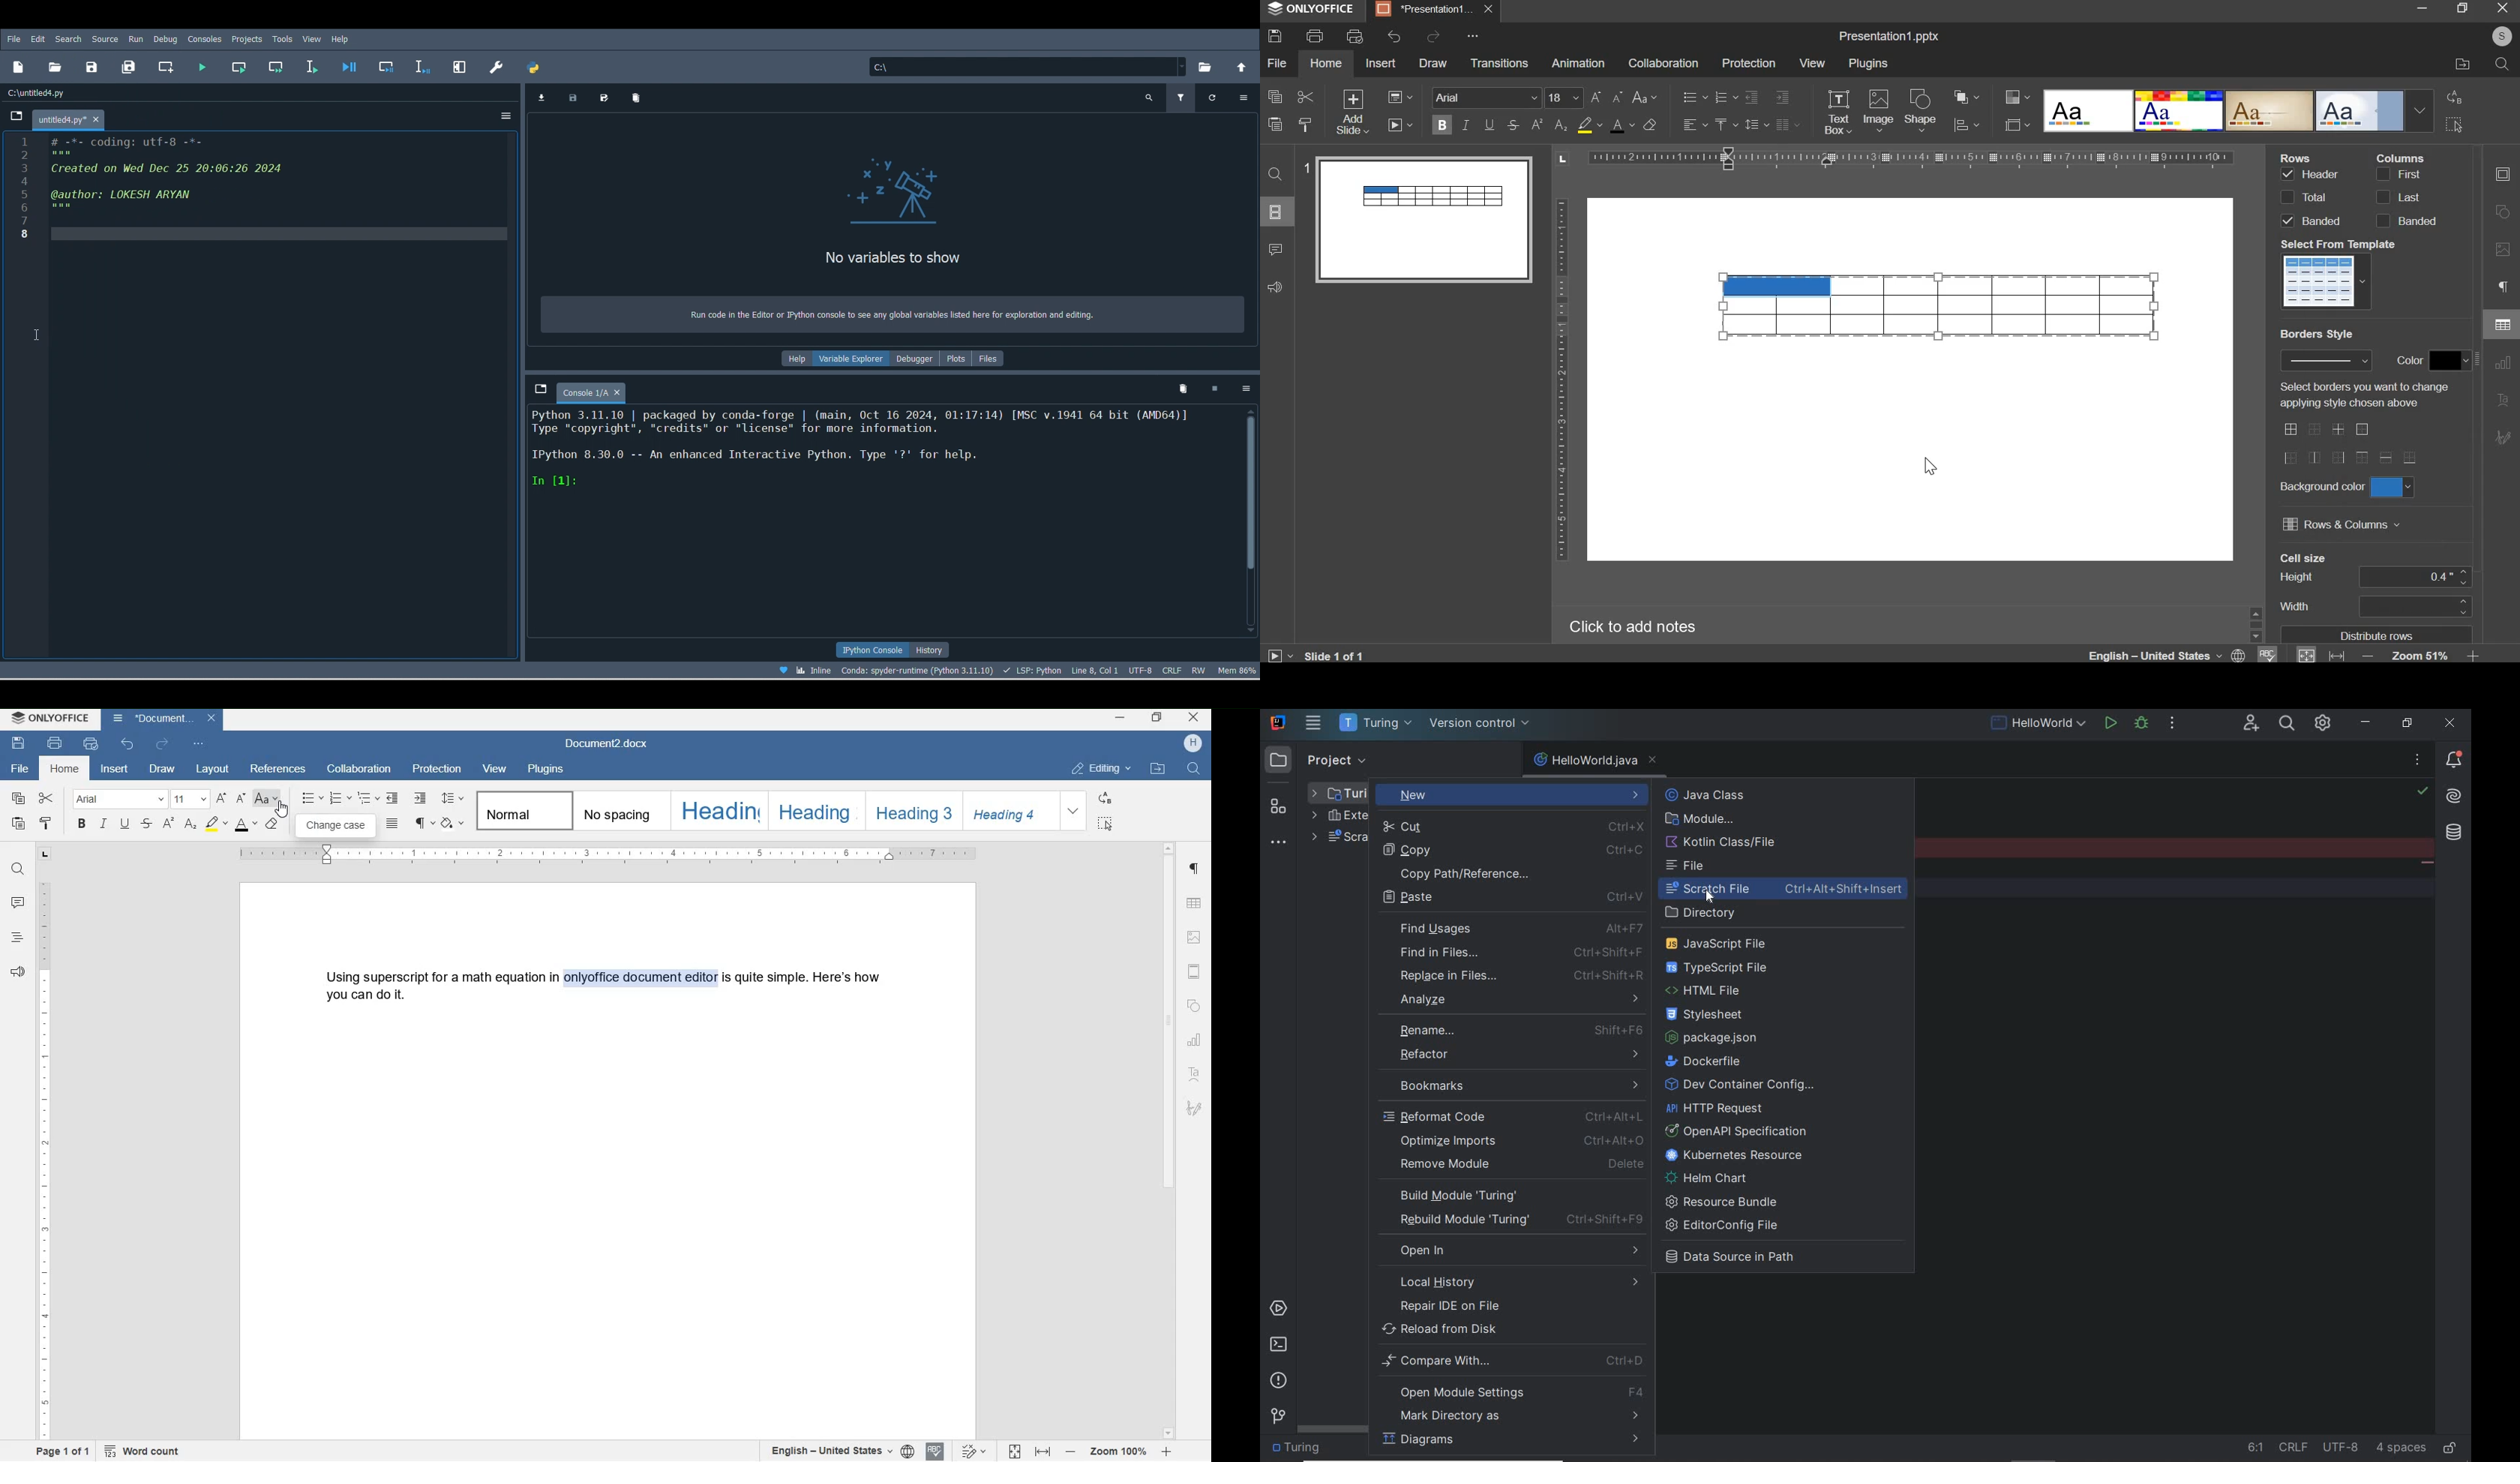  I want to click on font, so click(1488, 97).